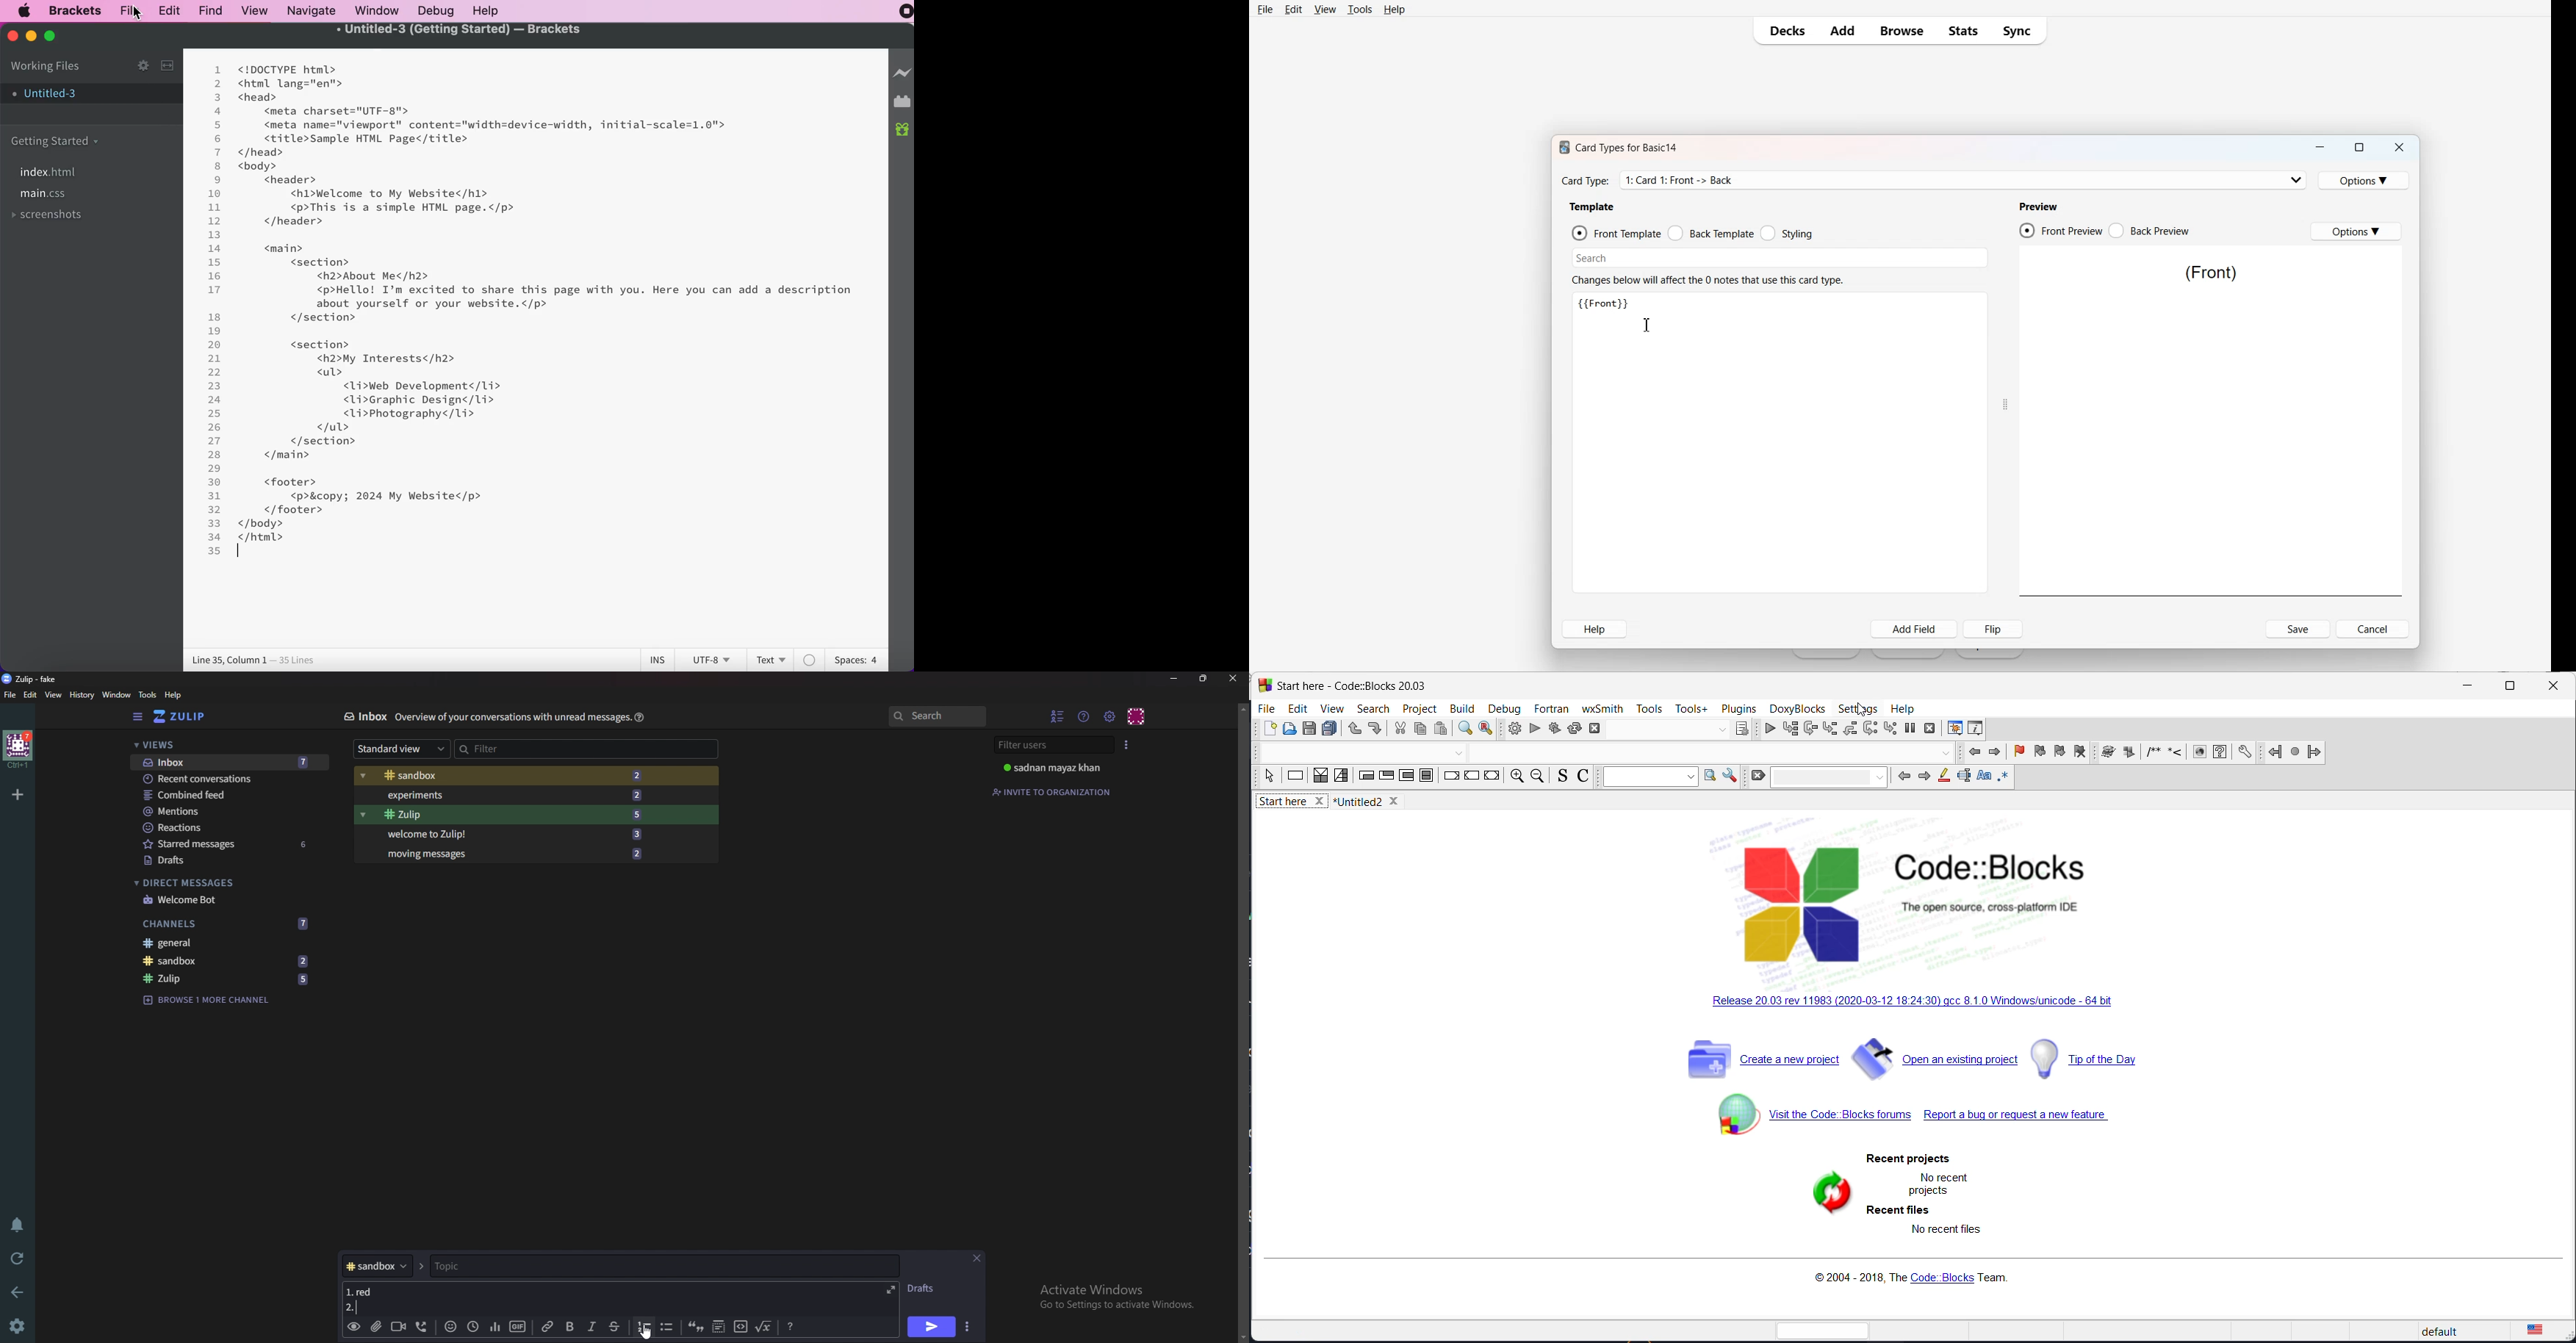 The height and width of the screenshot is (1344, 2576). Describe the element at coordinates (364, 1299) in the screenshot. I see `Message` at that location.